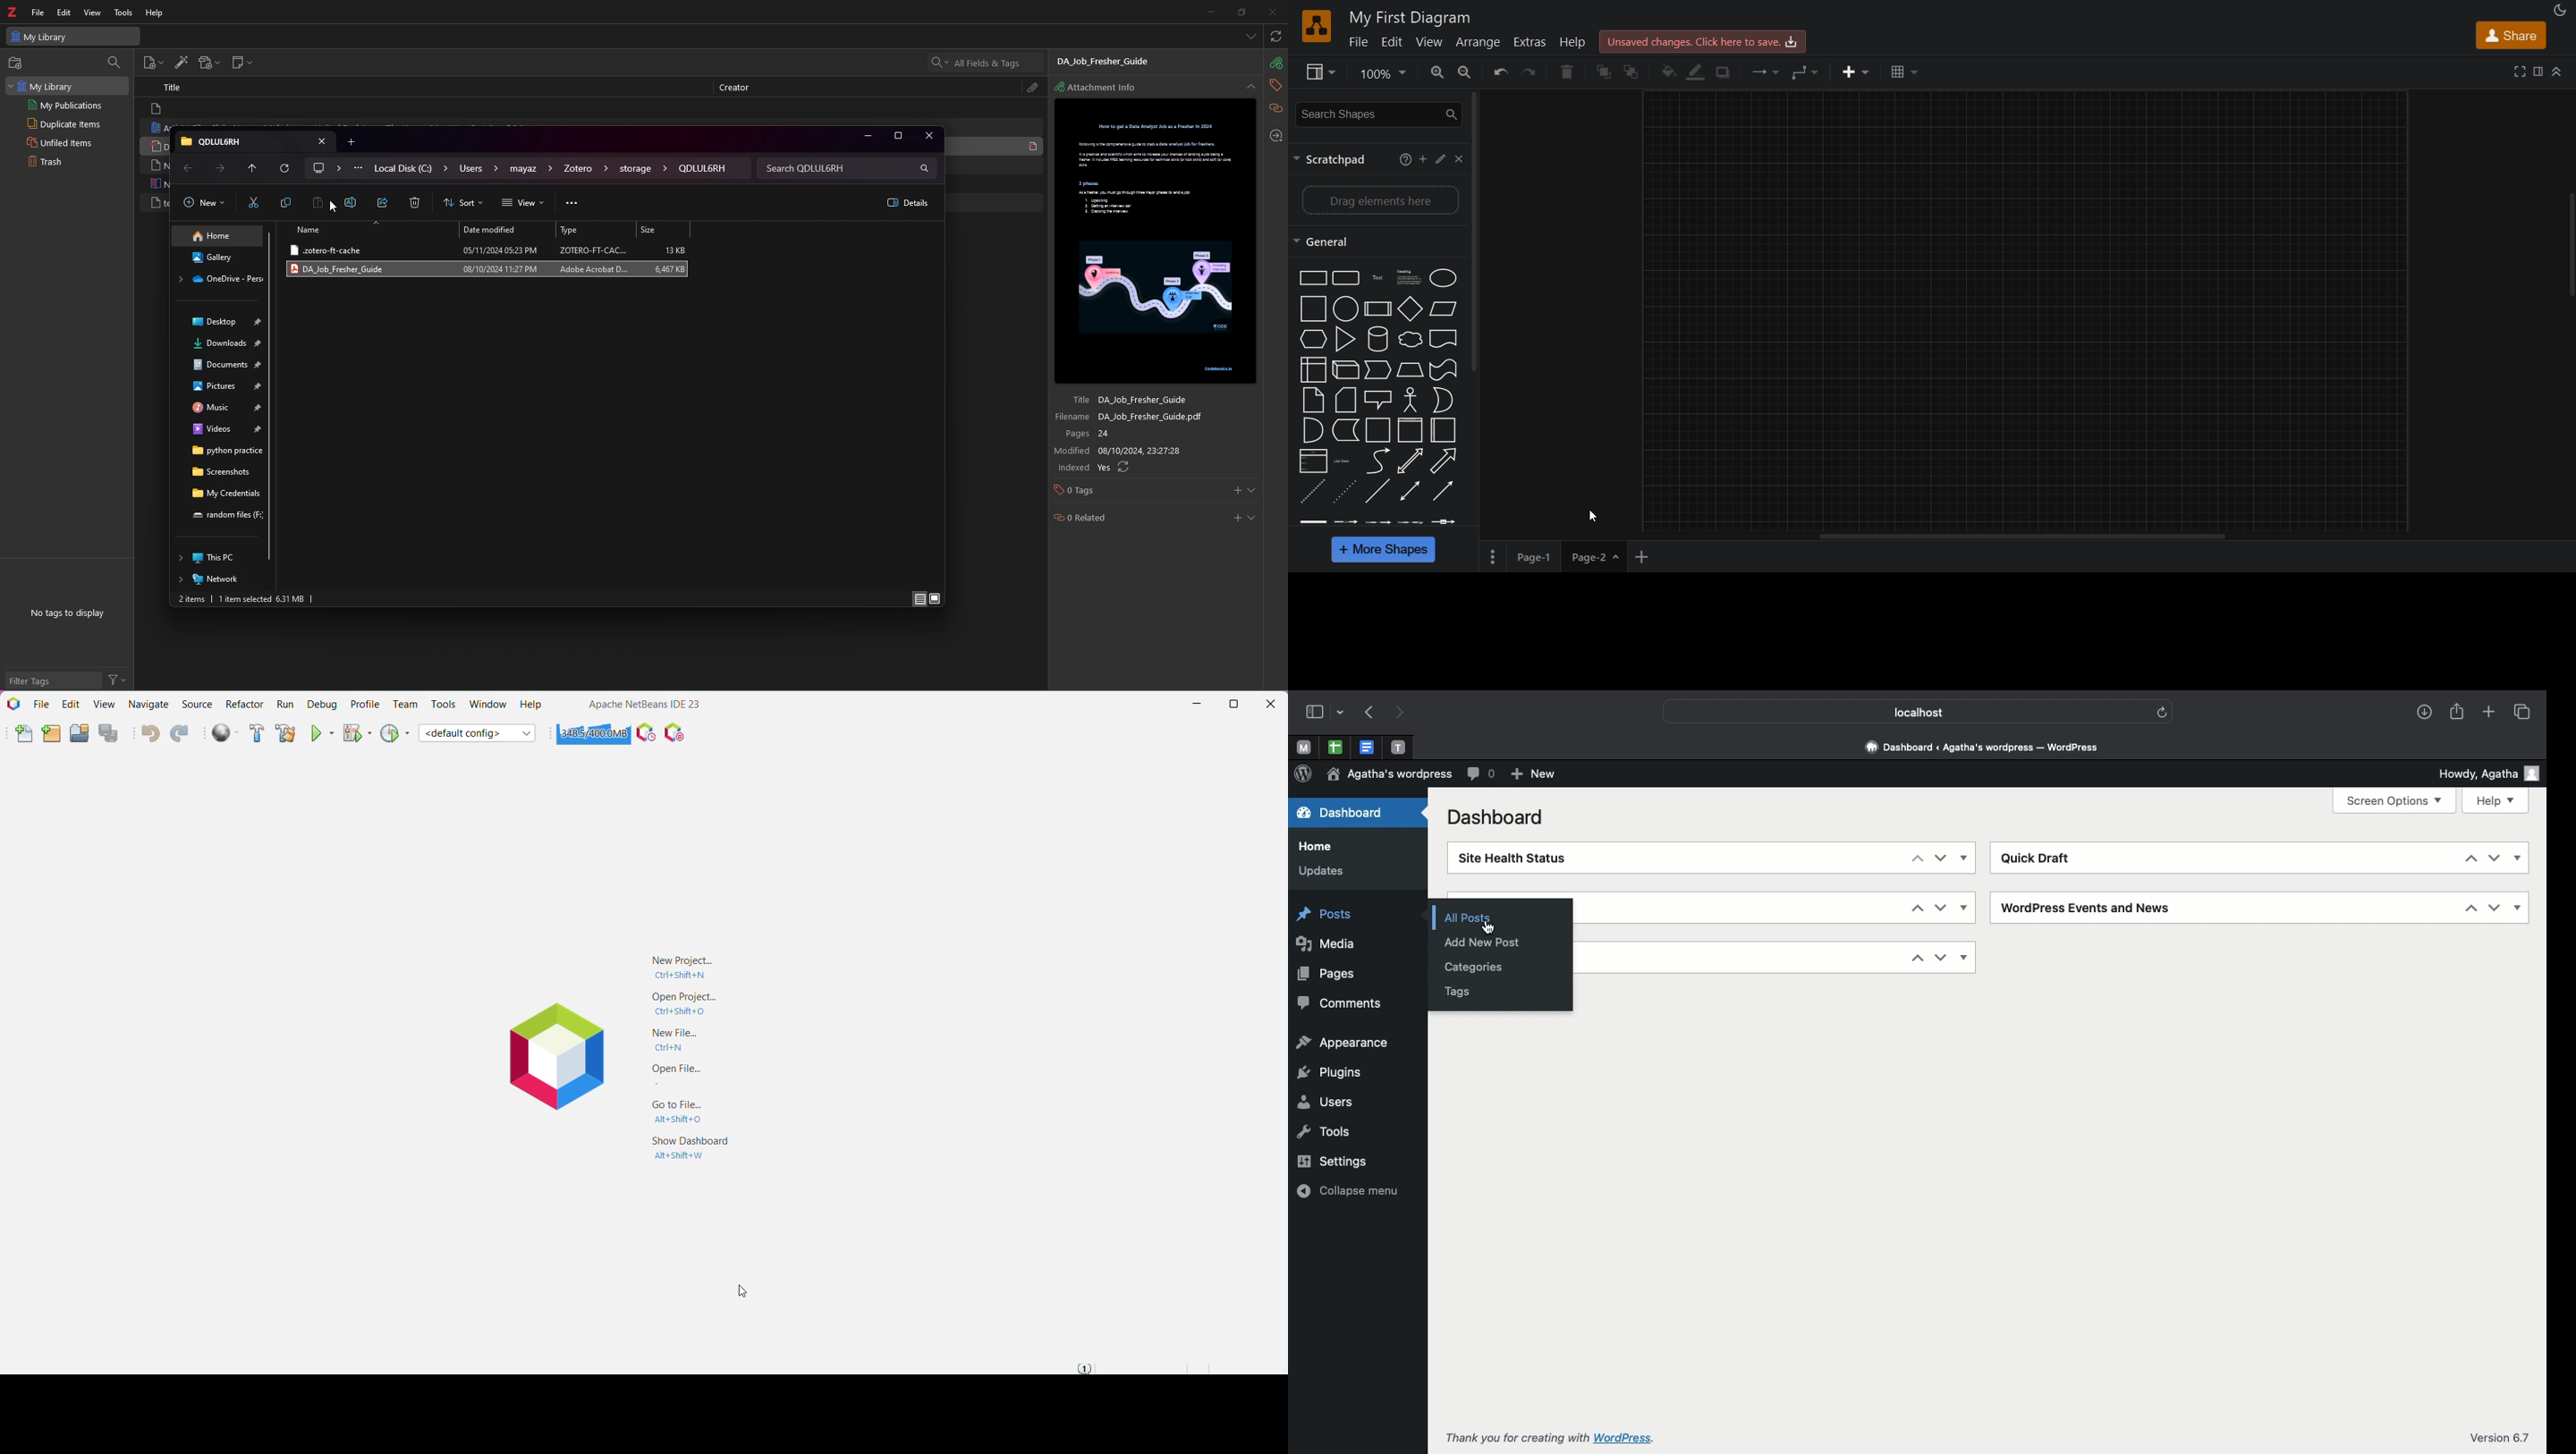  I want to click on forward, so click(221, 169).